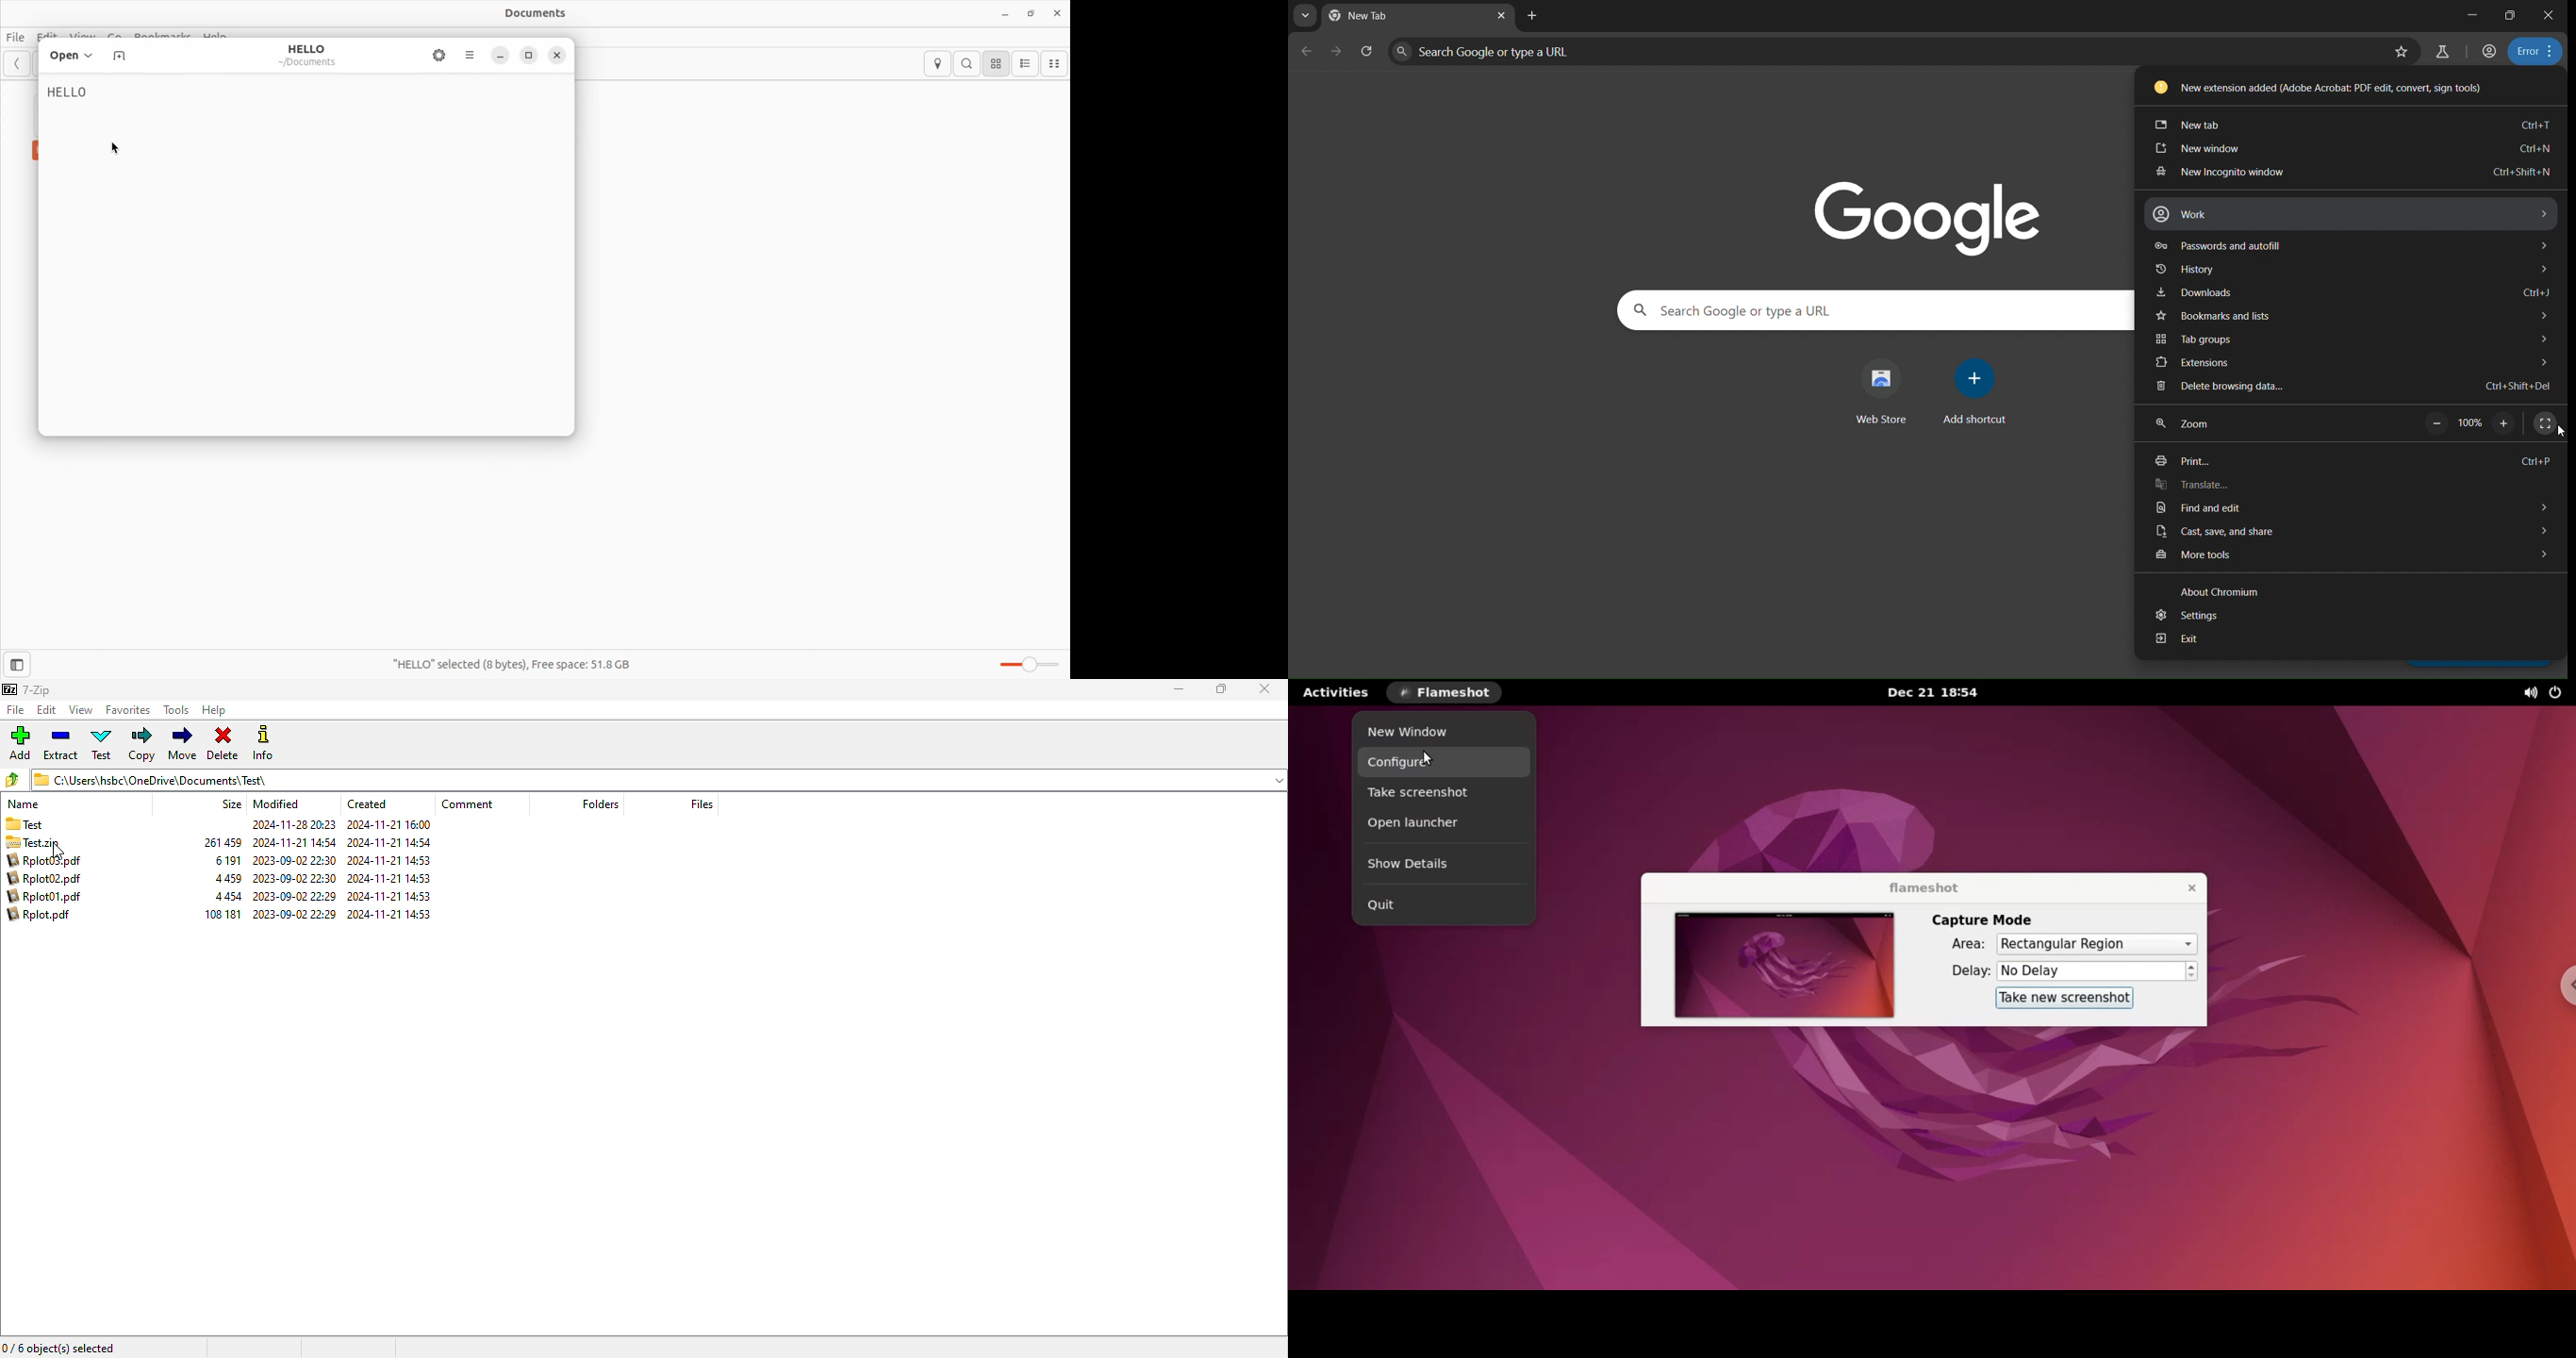 The height and width of the screenshot is (1372, 2576). What do you see at coordinates (1887, 390) in the screenshot?
I see `webstore` at bounding box center [1887, 390].